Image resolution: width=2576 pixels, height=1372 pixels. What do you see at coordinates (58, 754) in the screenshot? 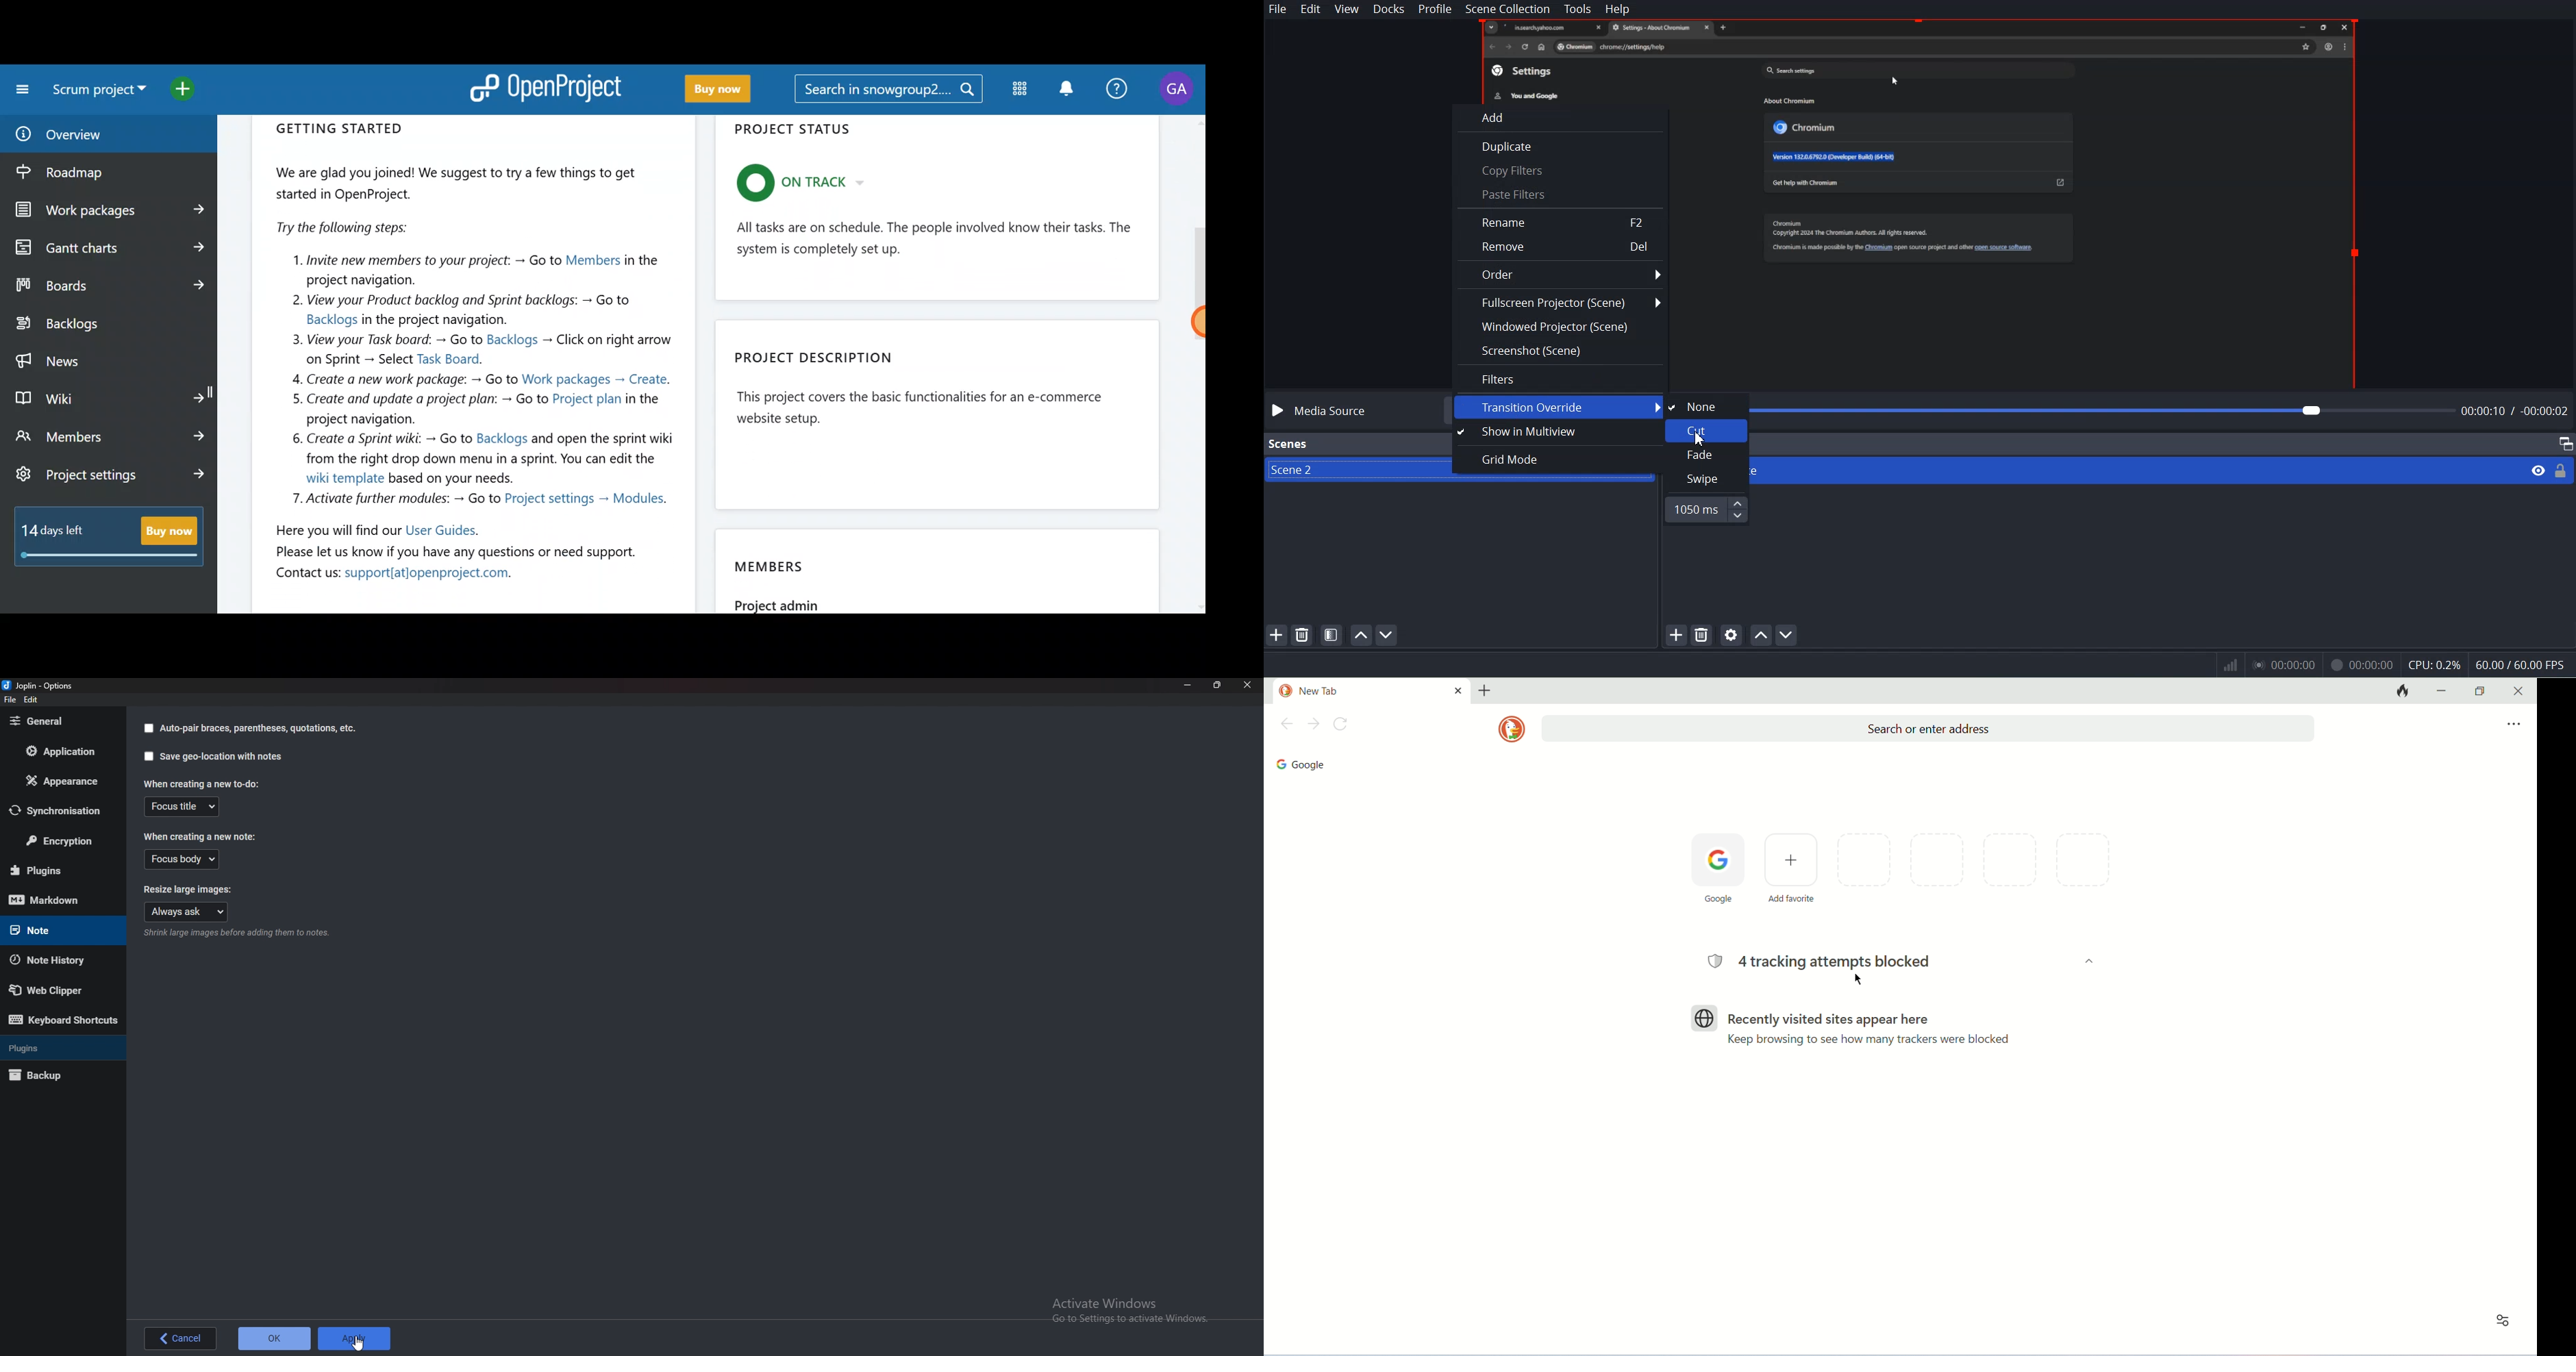
I see `Application` at bounding box center [58, 754].